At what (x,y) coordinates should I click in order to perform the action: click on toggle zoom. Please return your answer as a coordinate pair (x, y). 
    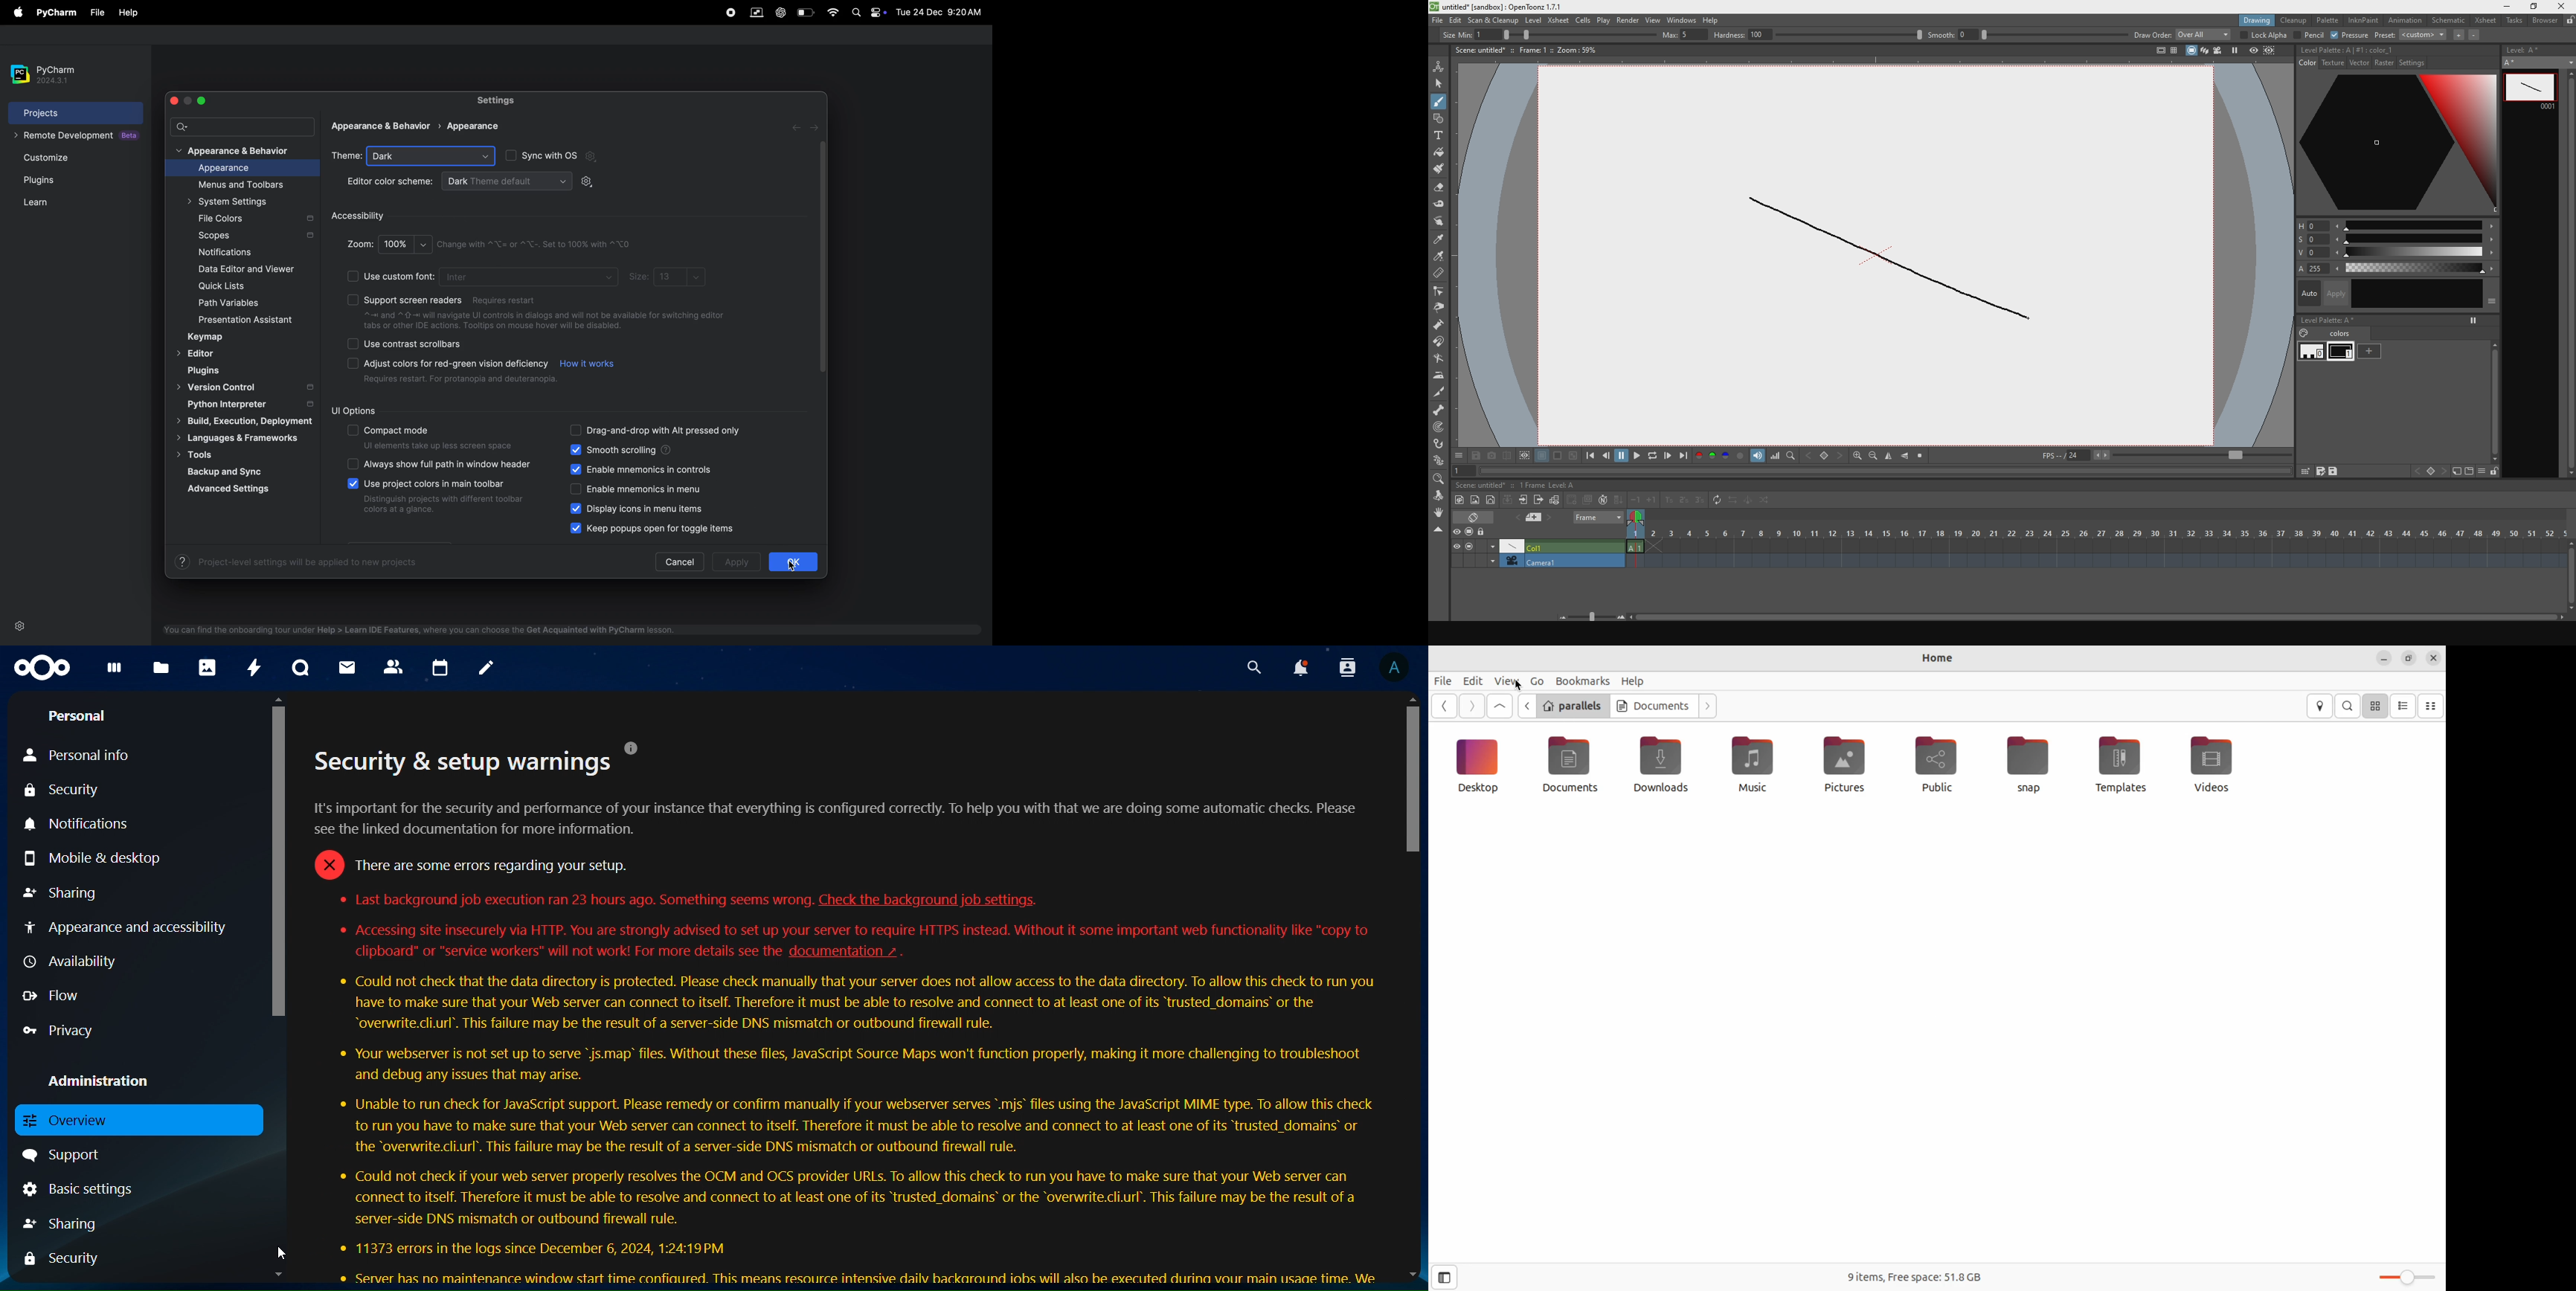
    Looking at the image, I should click on (2407, 1279).